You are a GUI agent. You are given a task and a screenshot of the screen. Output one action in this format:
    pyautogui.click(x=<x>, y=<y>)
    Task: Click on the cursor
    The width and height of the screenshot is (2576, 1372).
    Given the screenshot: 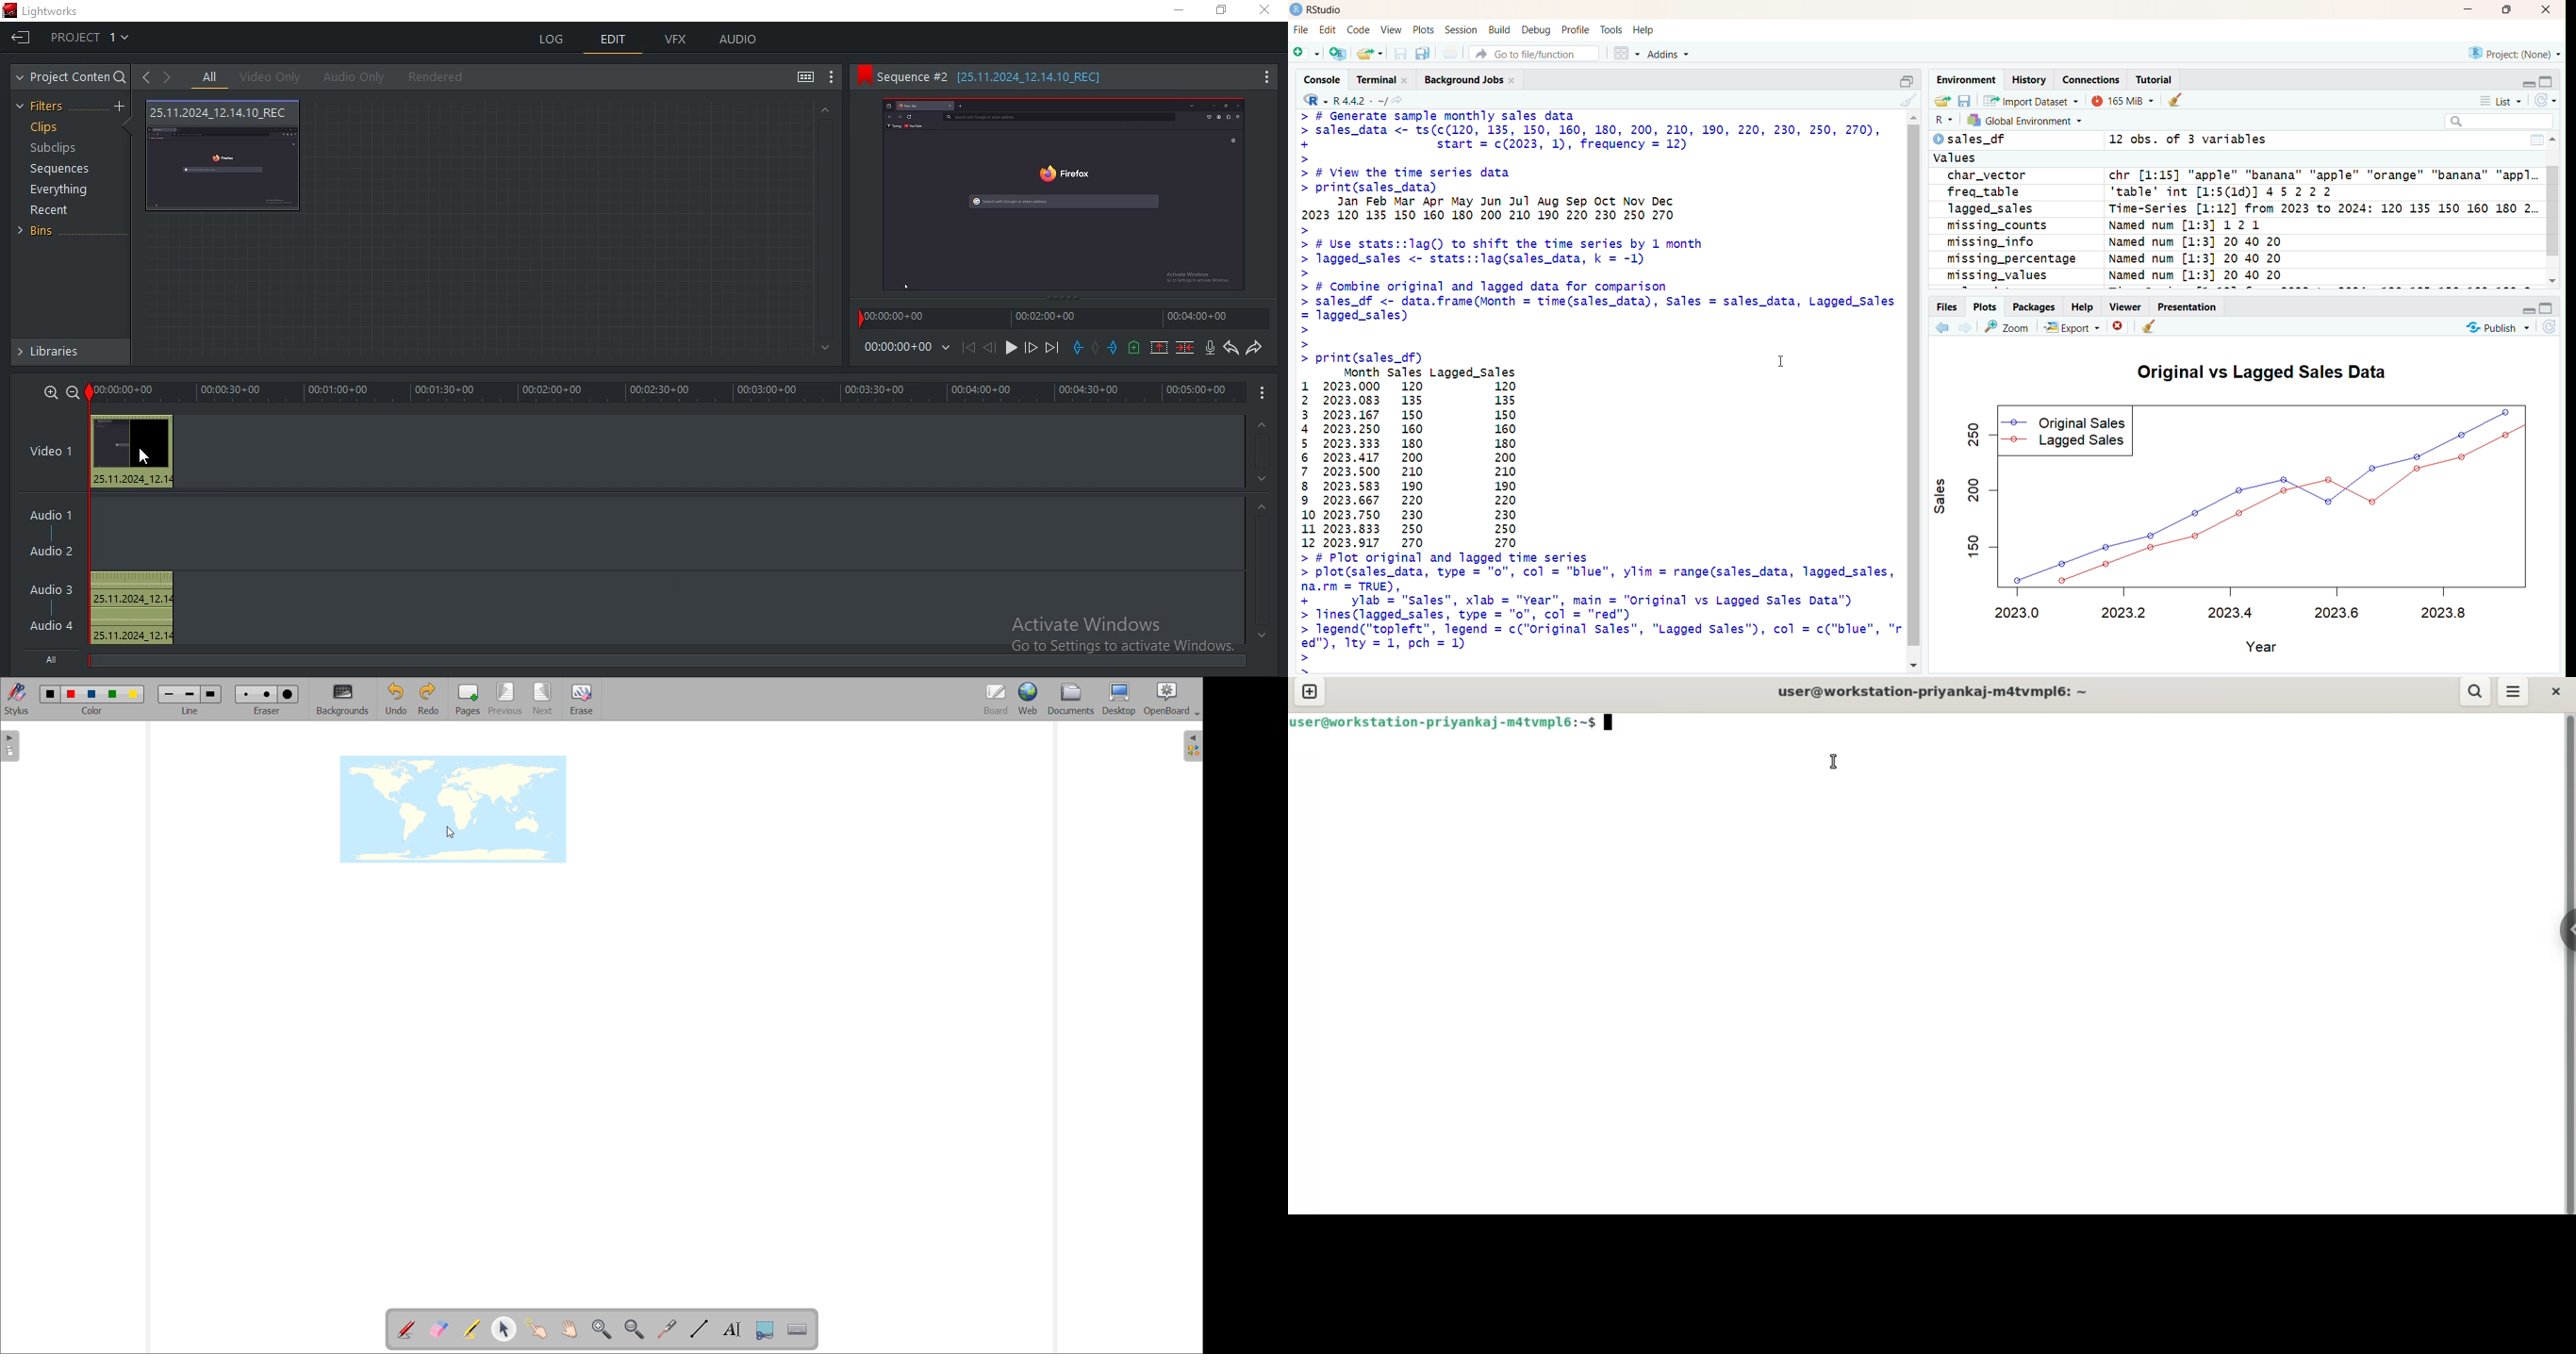 What is the action you would take?
    pyautogui.click(x=1782, y=364)
    